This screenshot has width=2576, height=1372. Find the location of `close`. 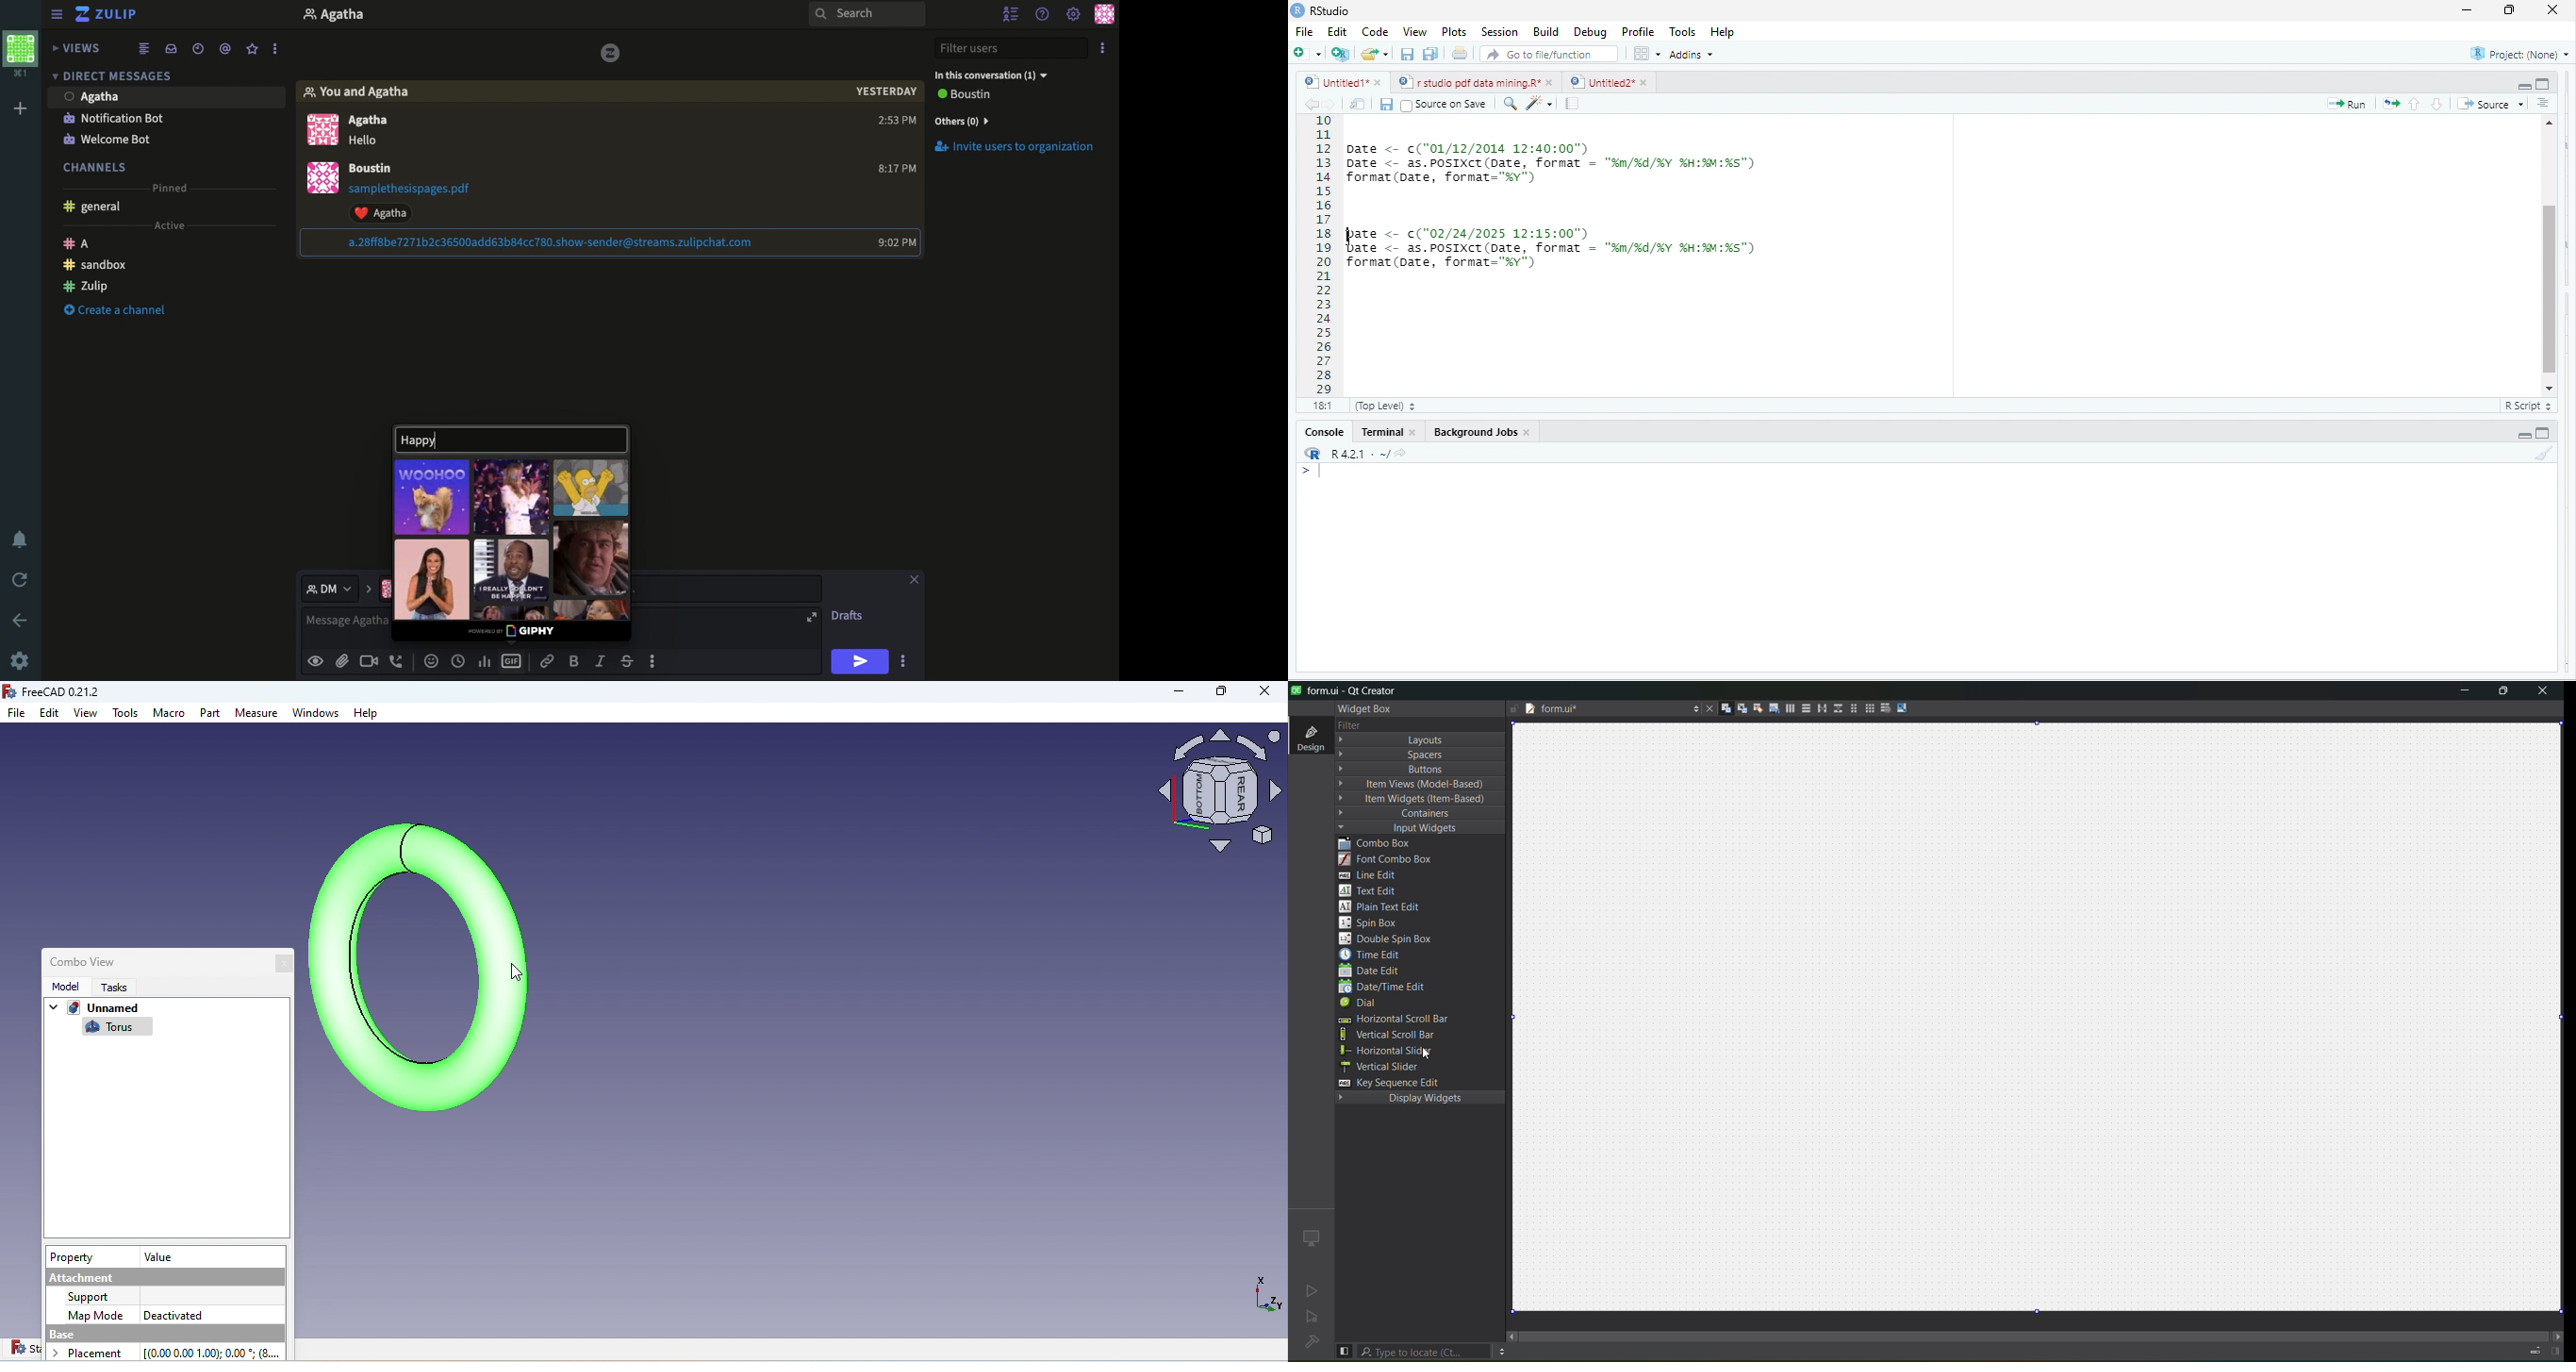

close is located at coordinates (1553, 82).